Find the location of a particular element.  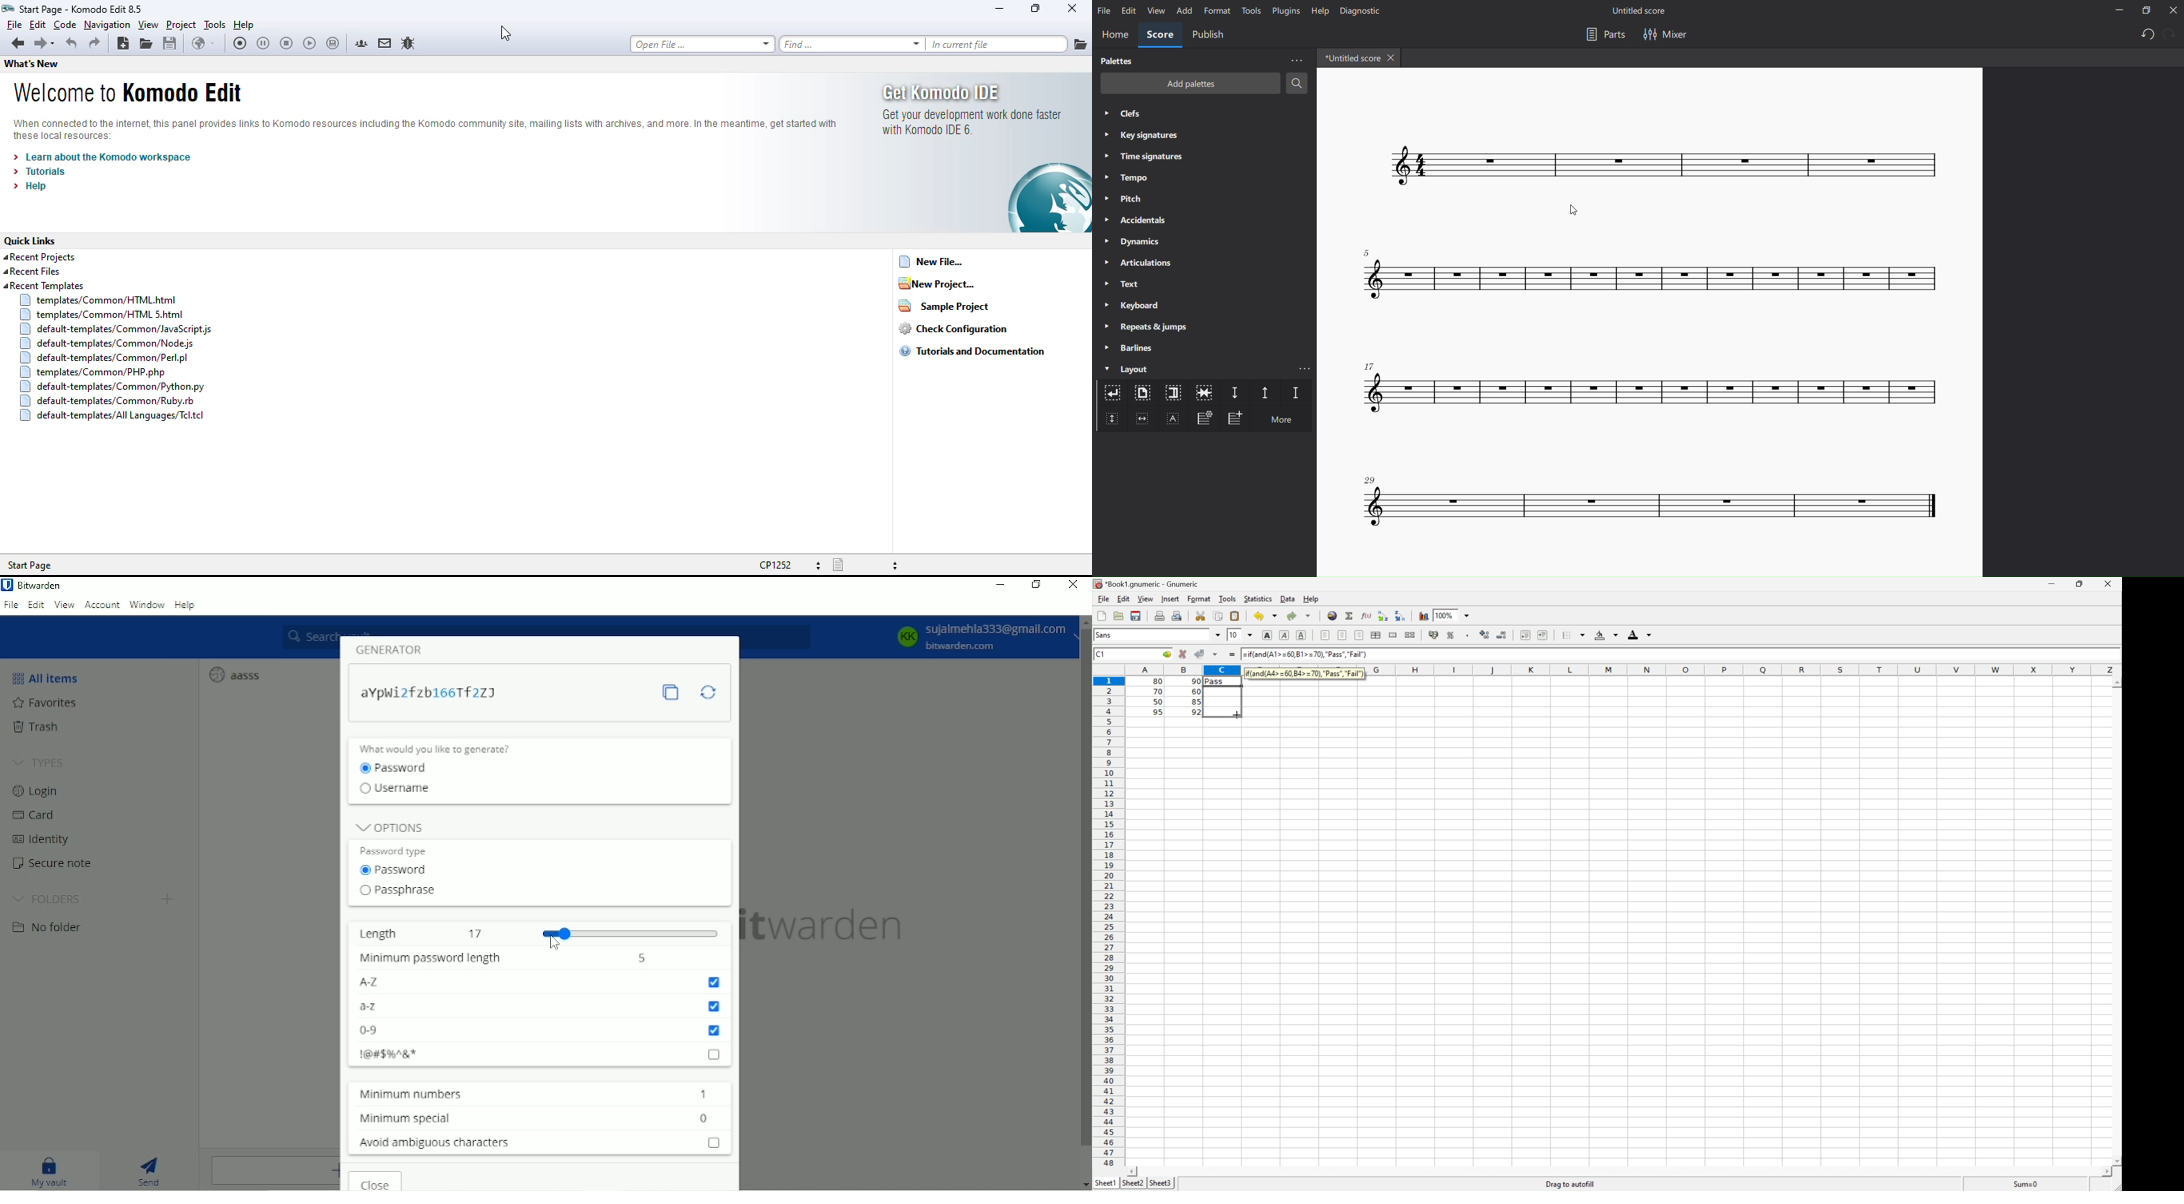

Chart is located at coordinates (1422, 616).